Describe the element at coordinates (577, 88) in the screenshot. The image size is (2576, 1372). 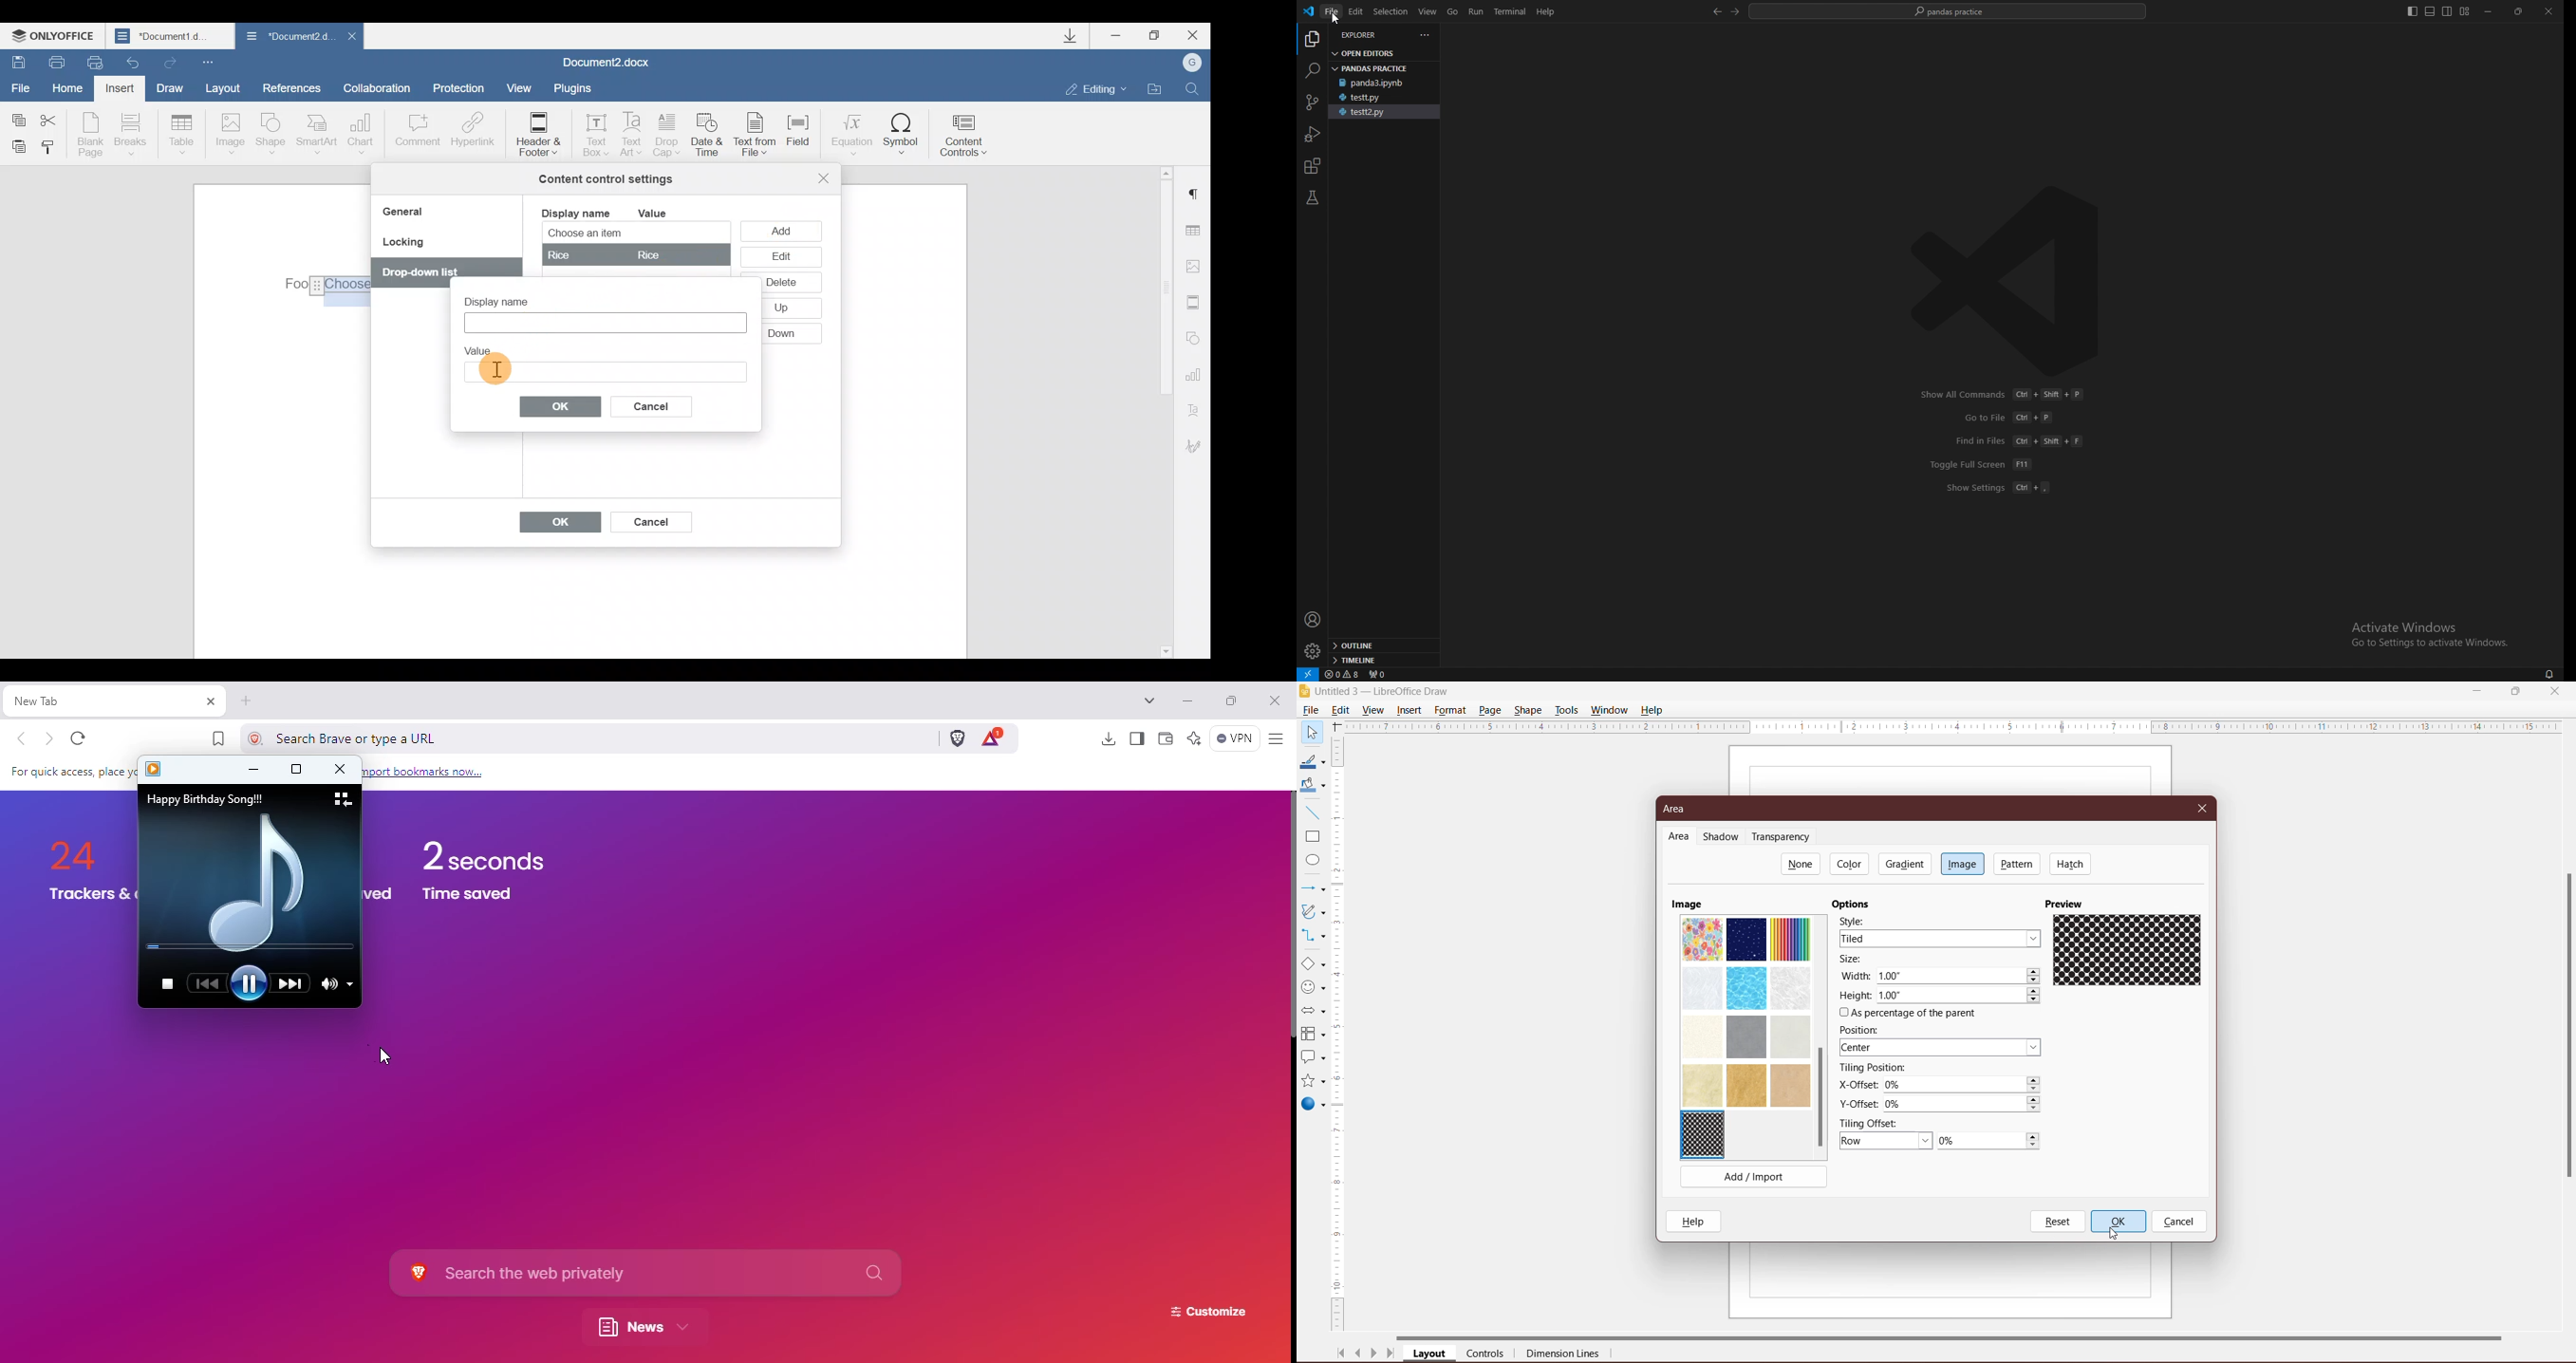
I see `Plugins` at that location.